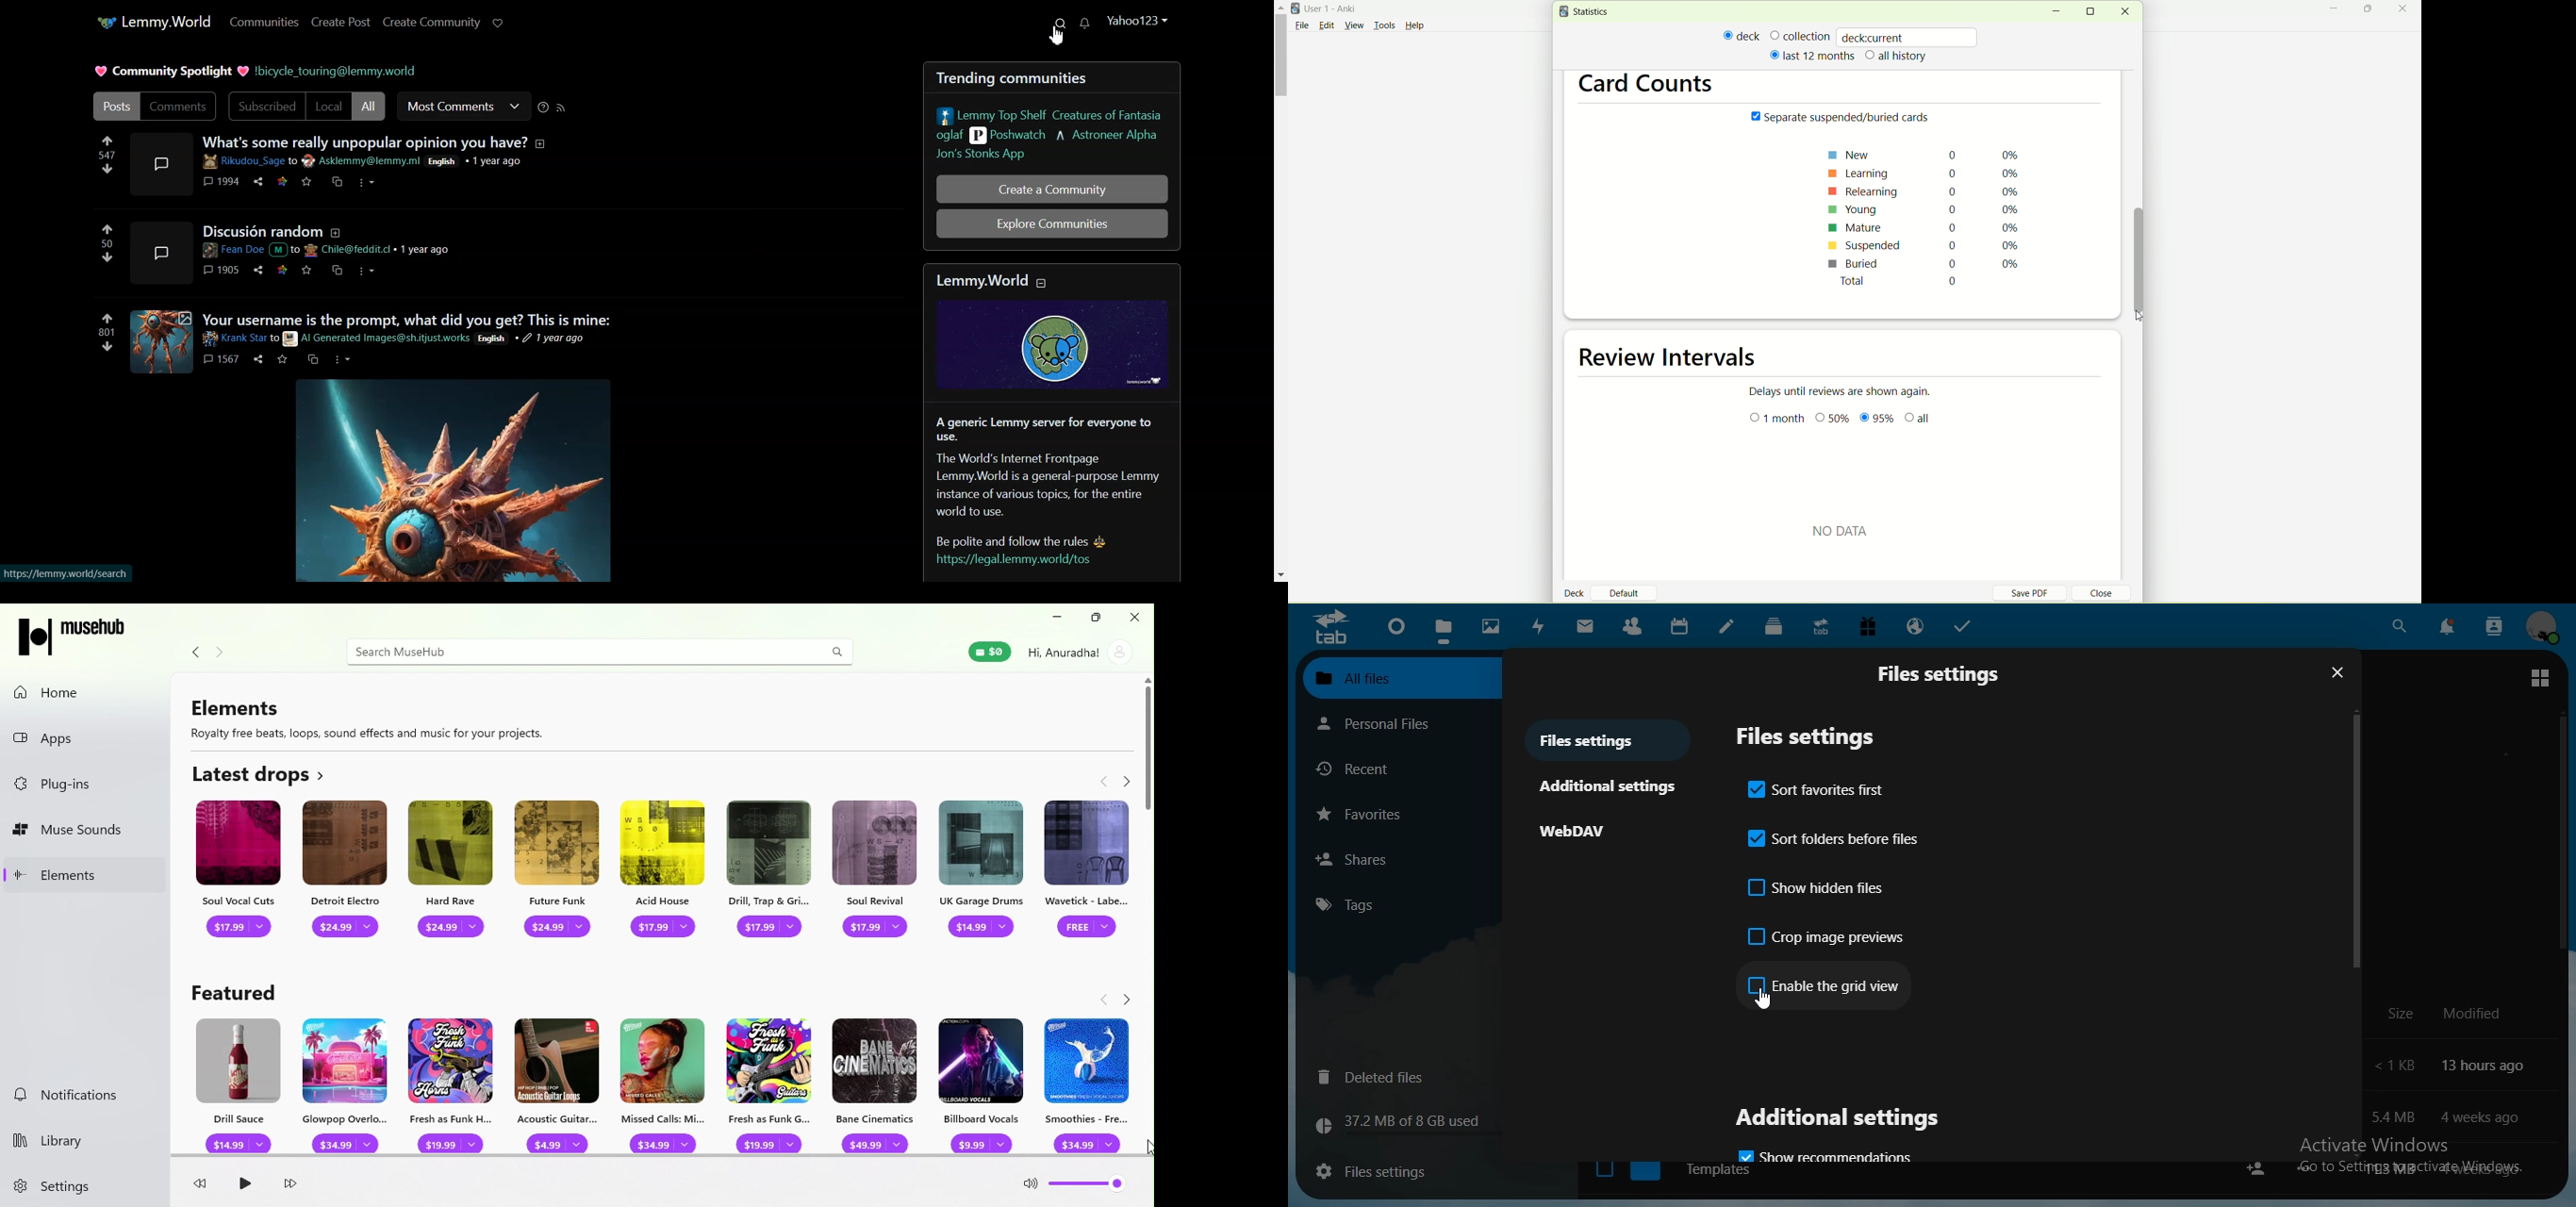  Describe the element at coordinates (1811, 55) in the screenshot. I see `last 12 months` at that location.